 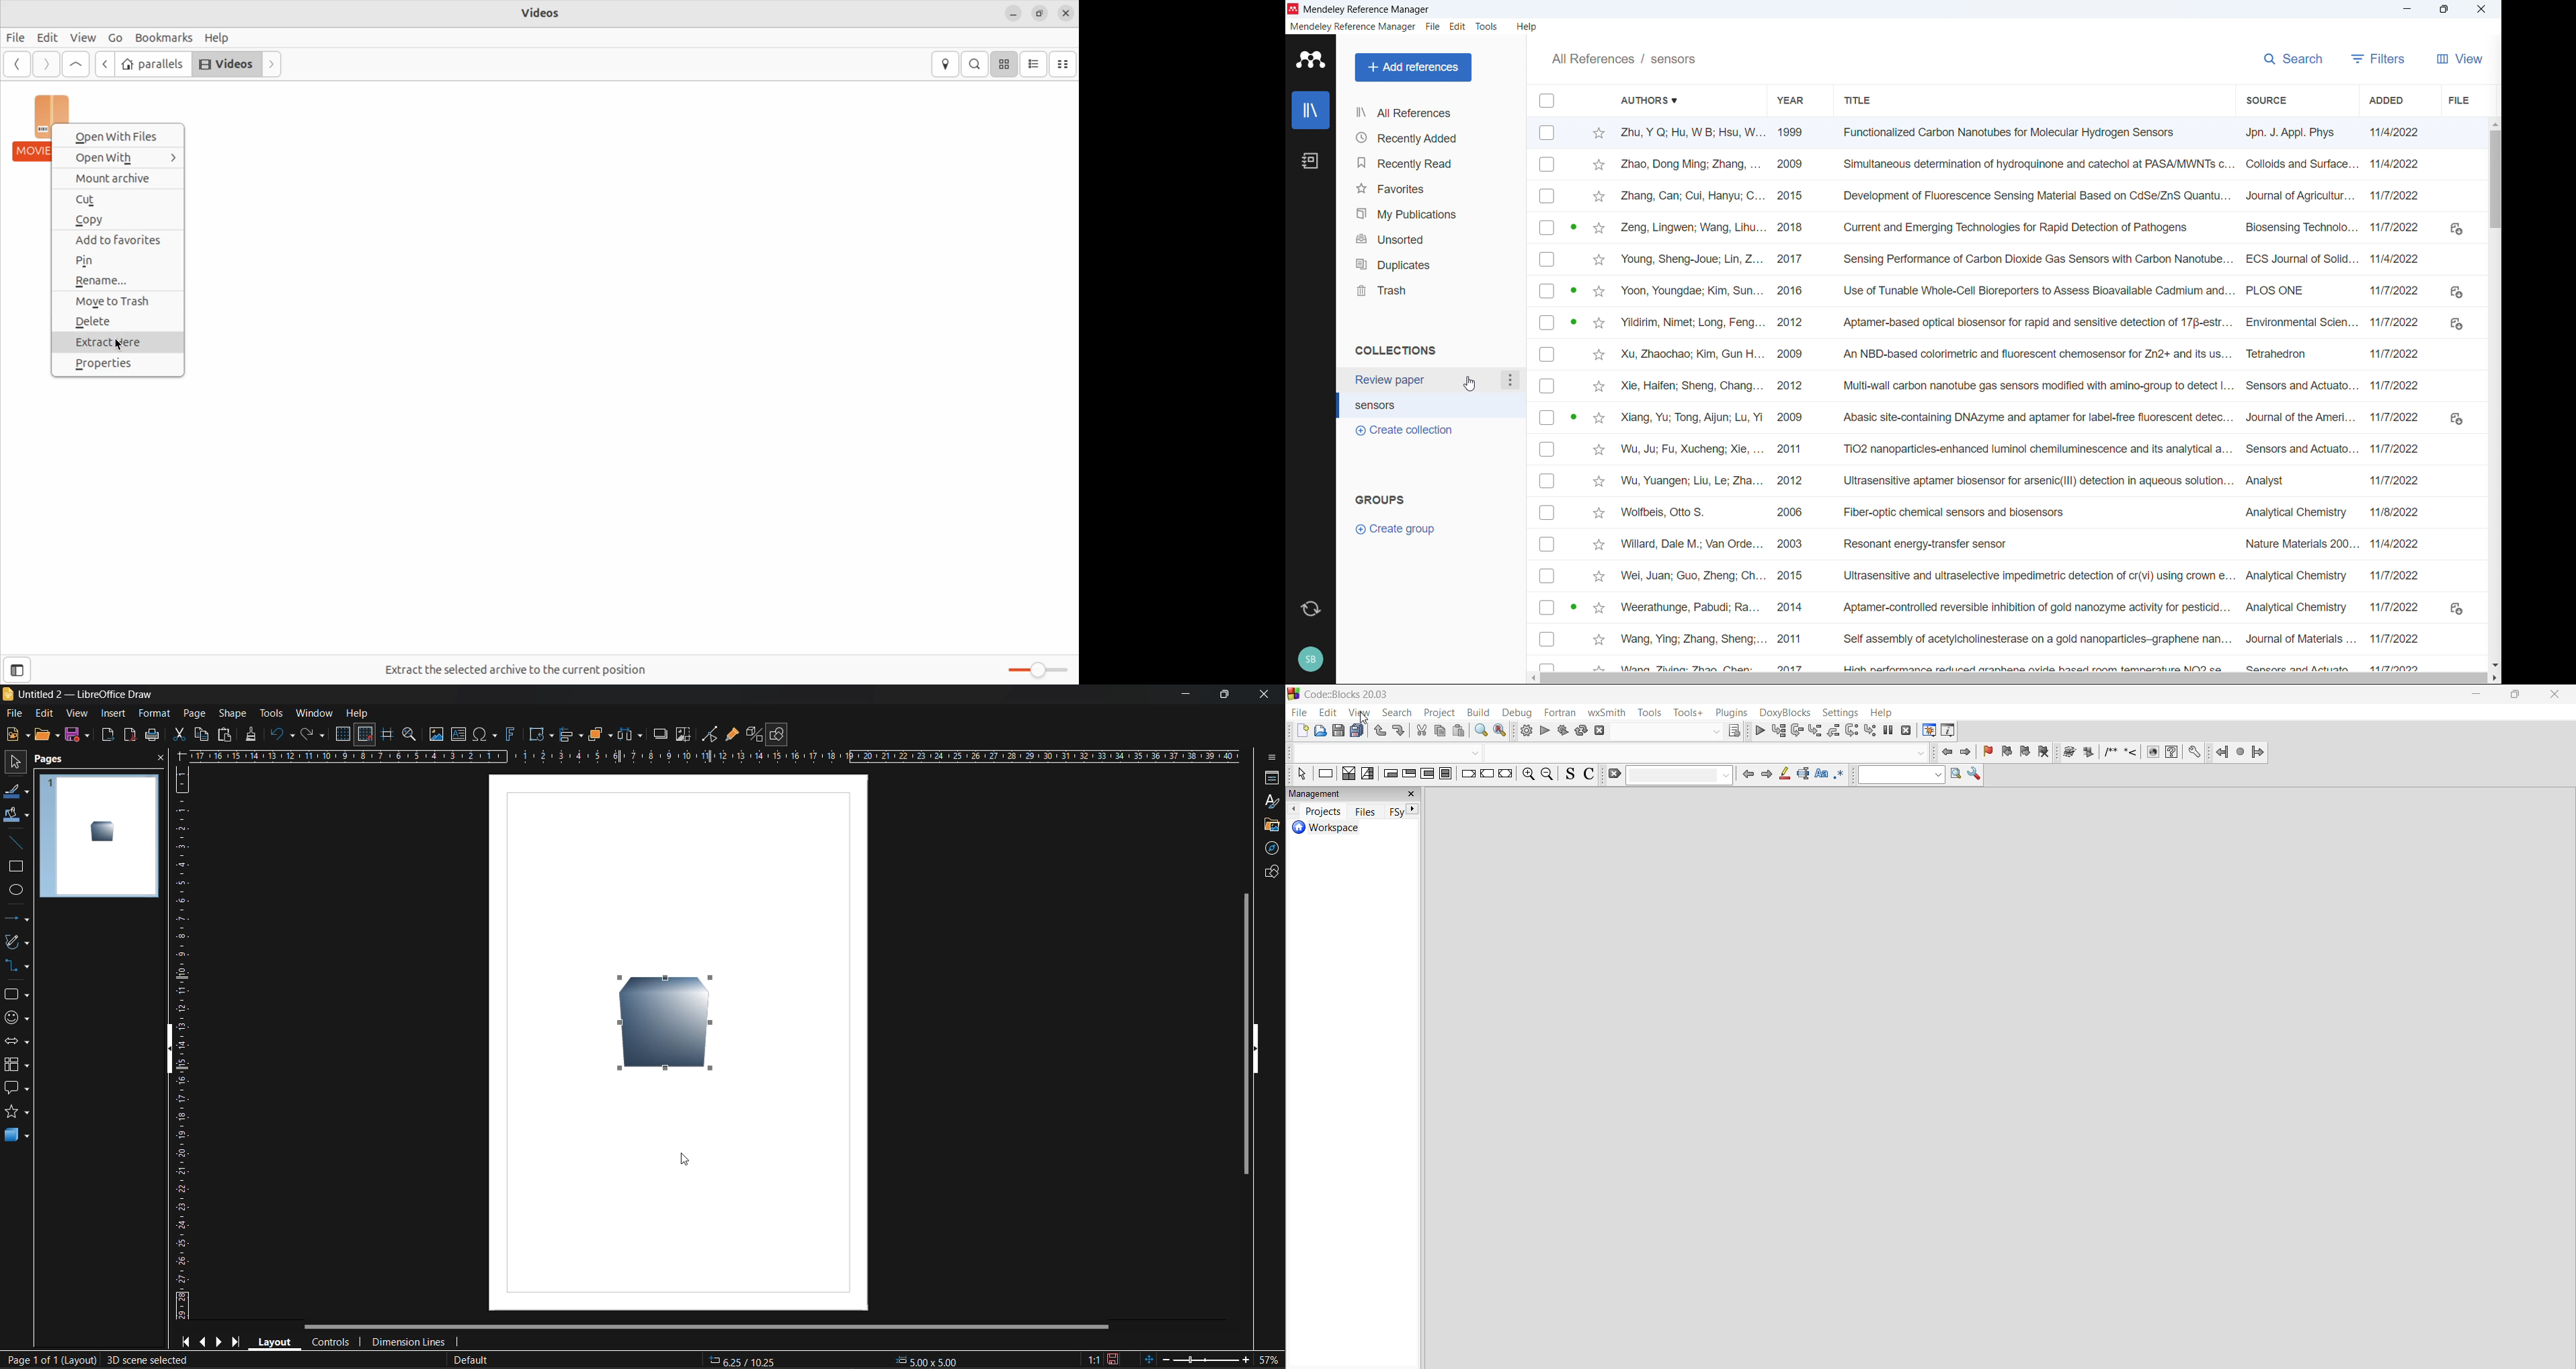 I want to click on shapes, so click(x=1269, y=874).